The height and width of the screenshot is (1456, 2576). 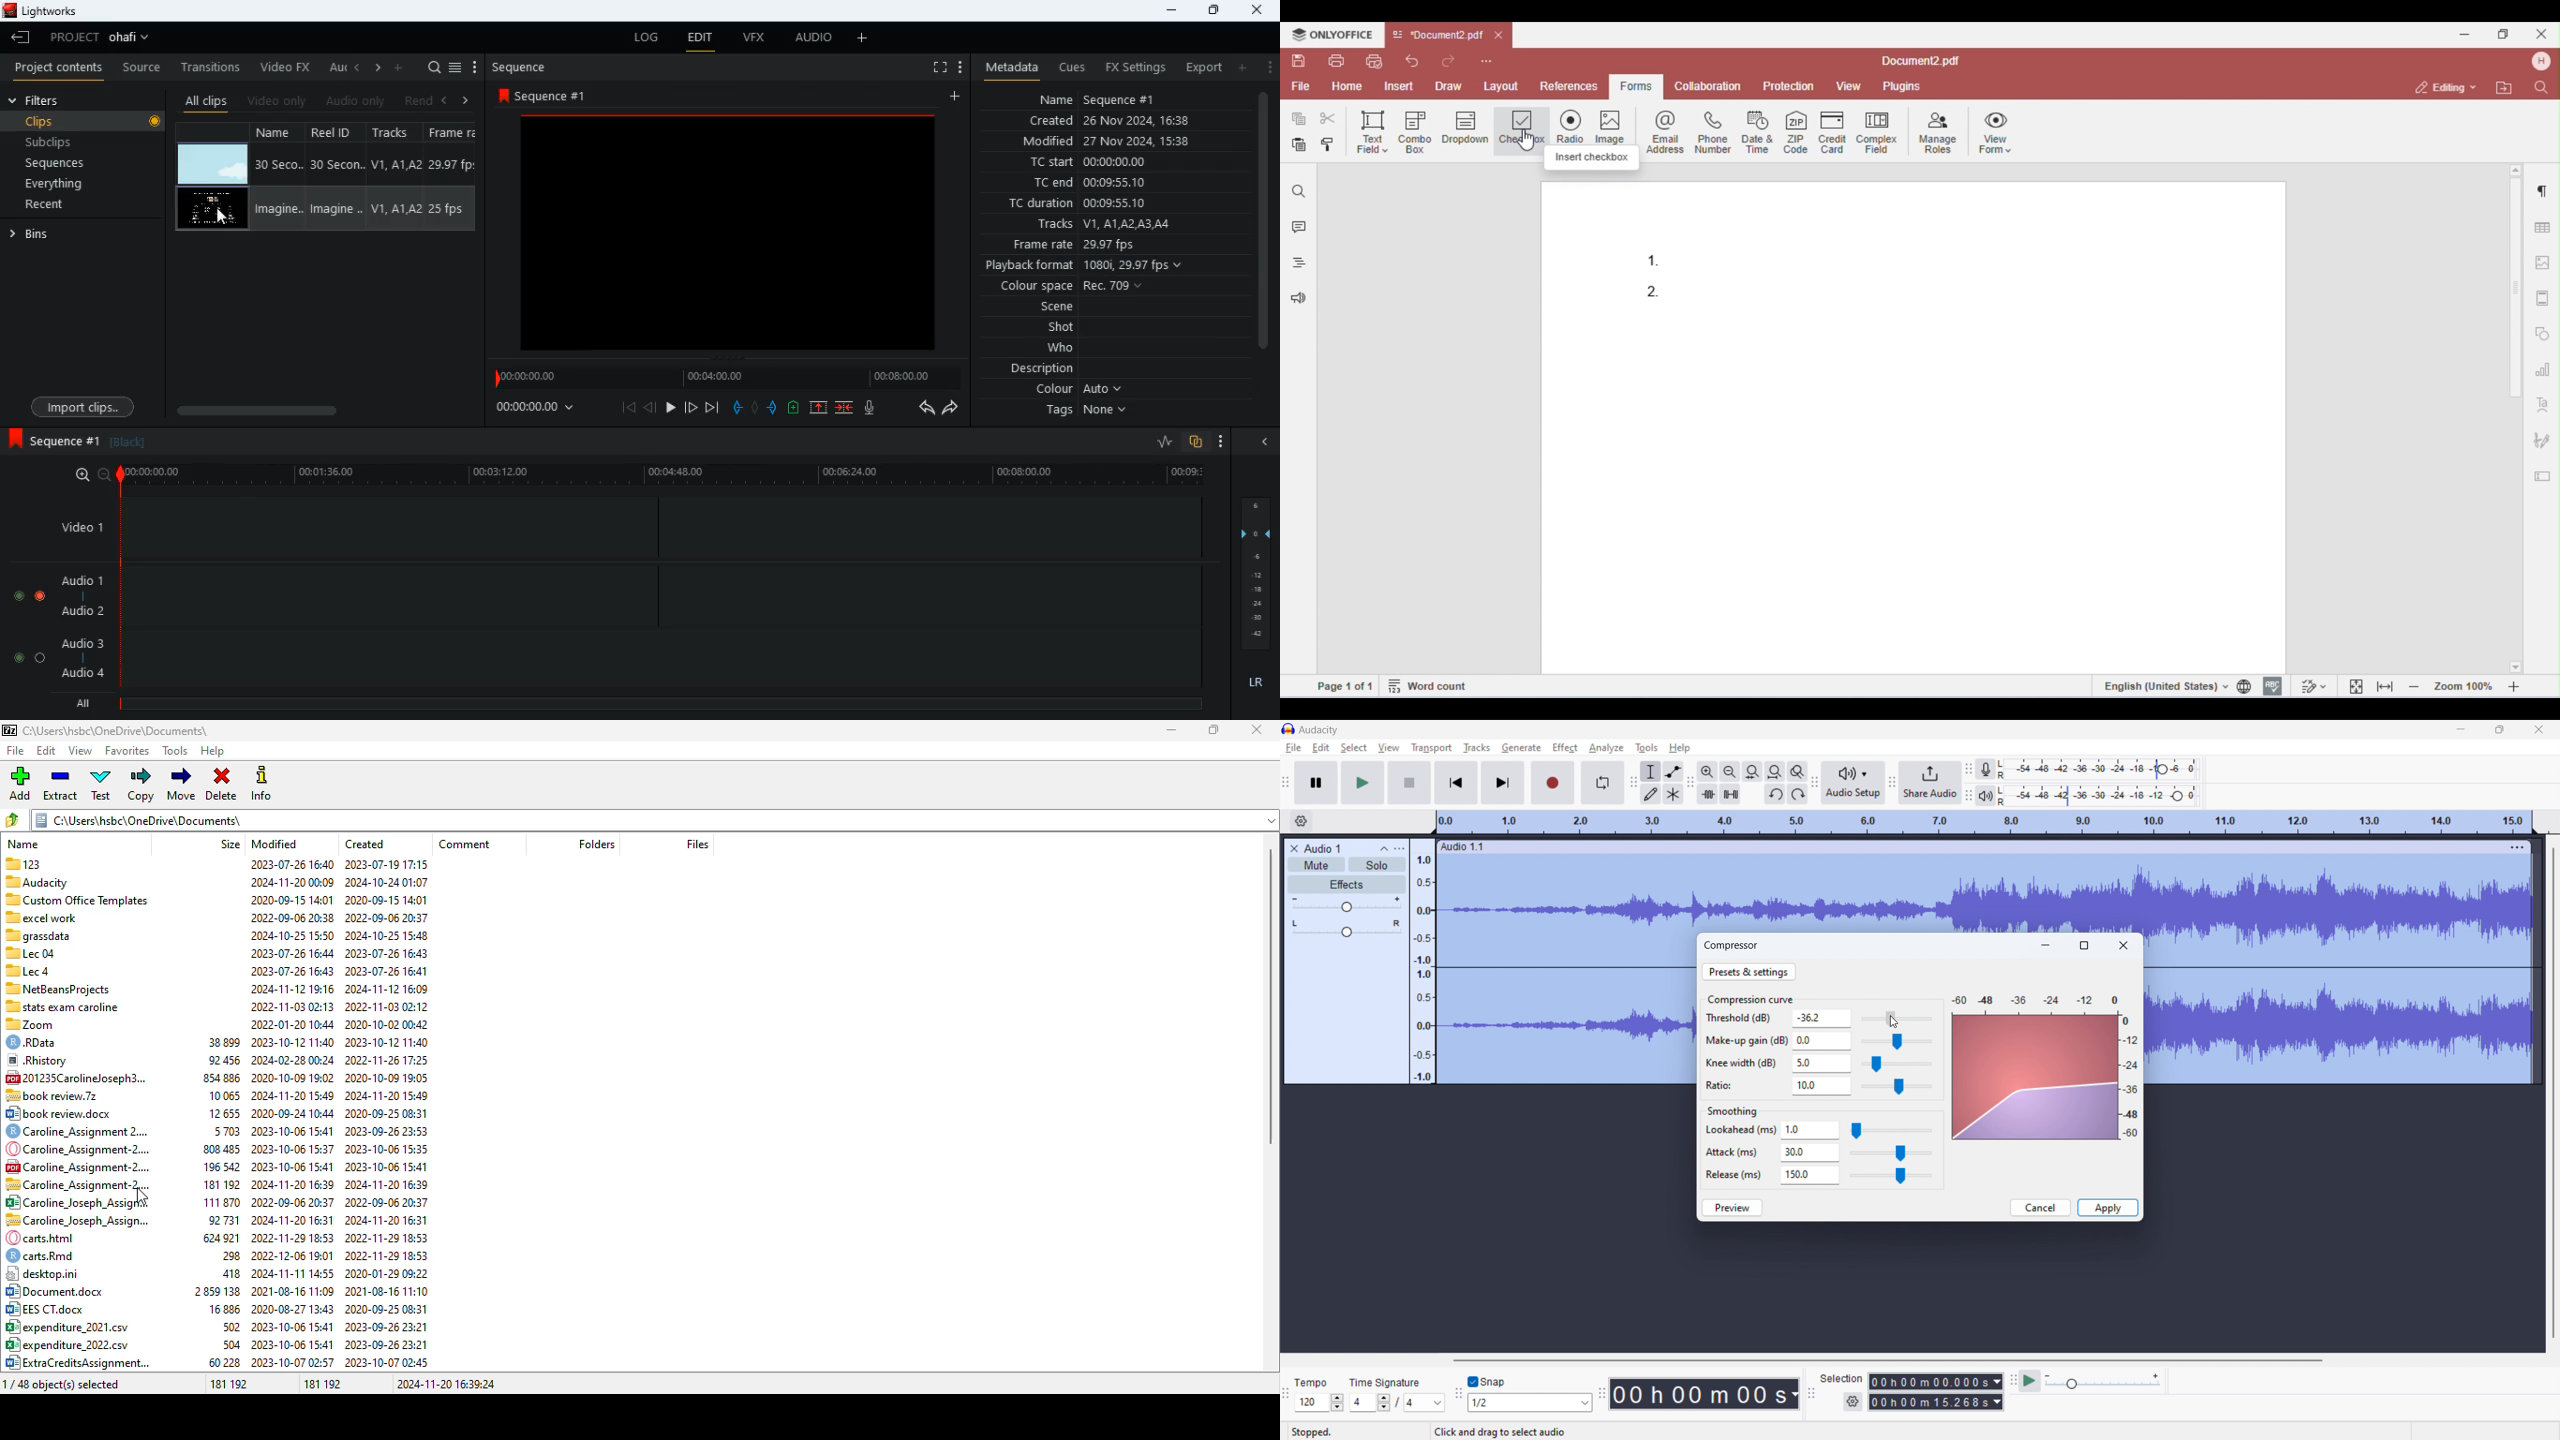 I want to click on edit, so click(x=700, y=37).